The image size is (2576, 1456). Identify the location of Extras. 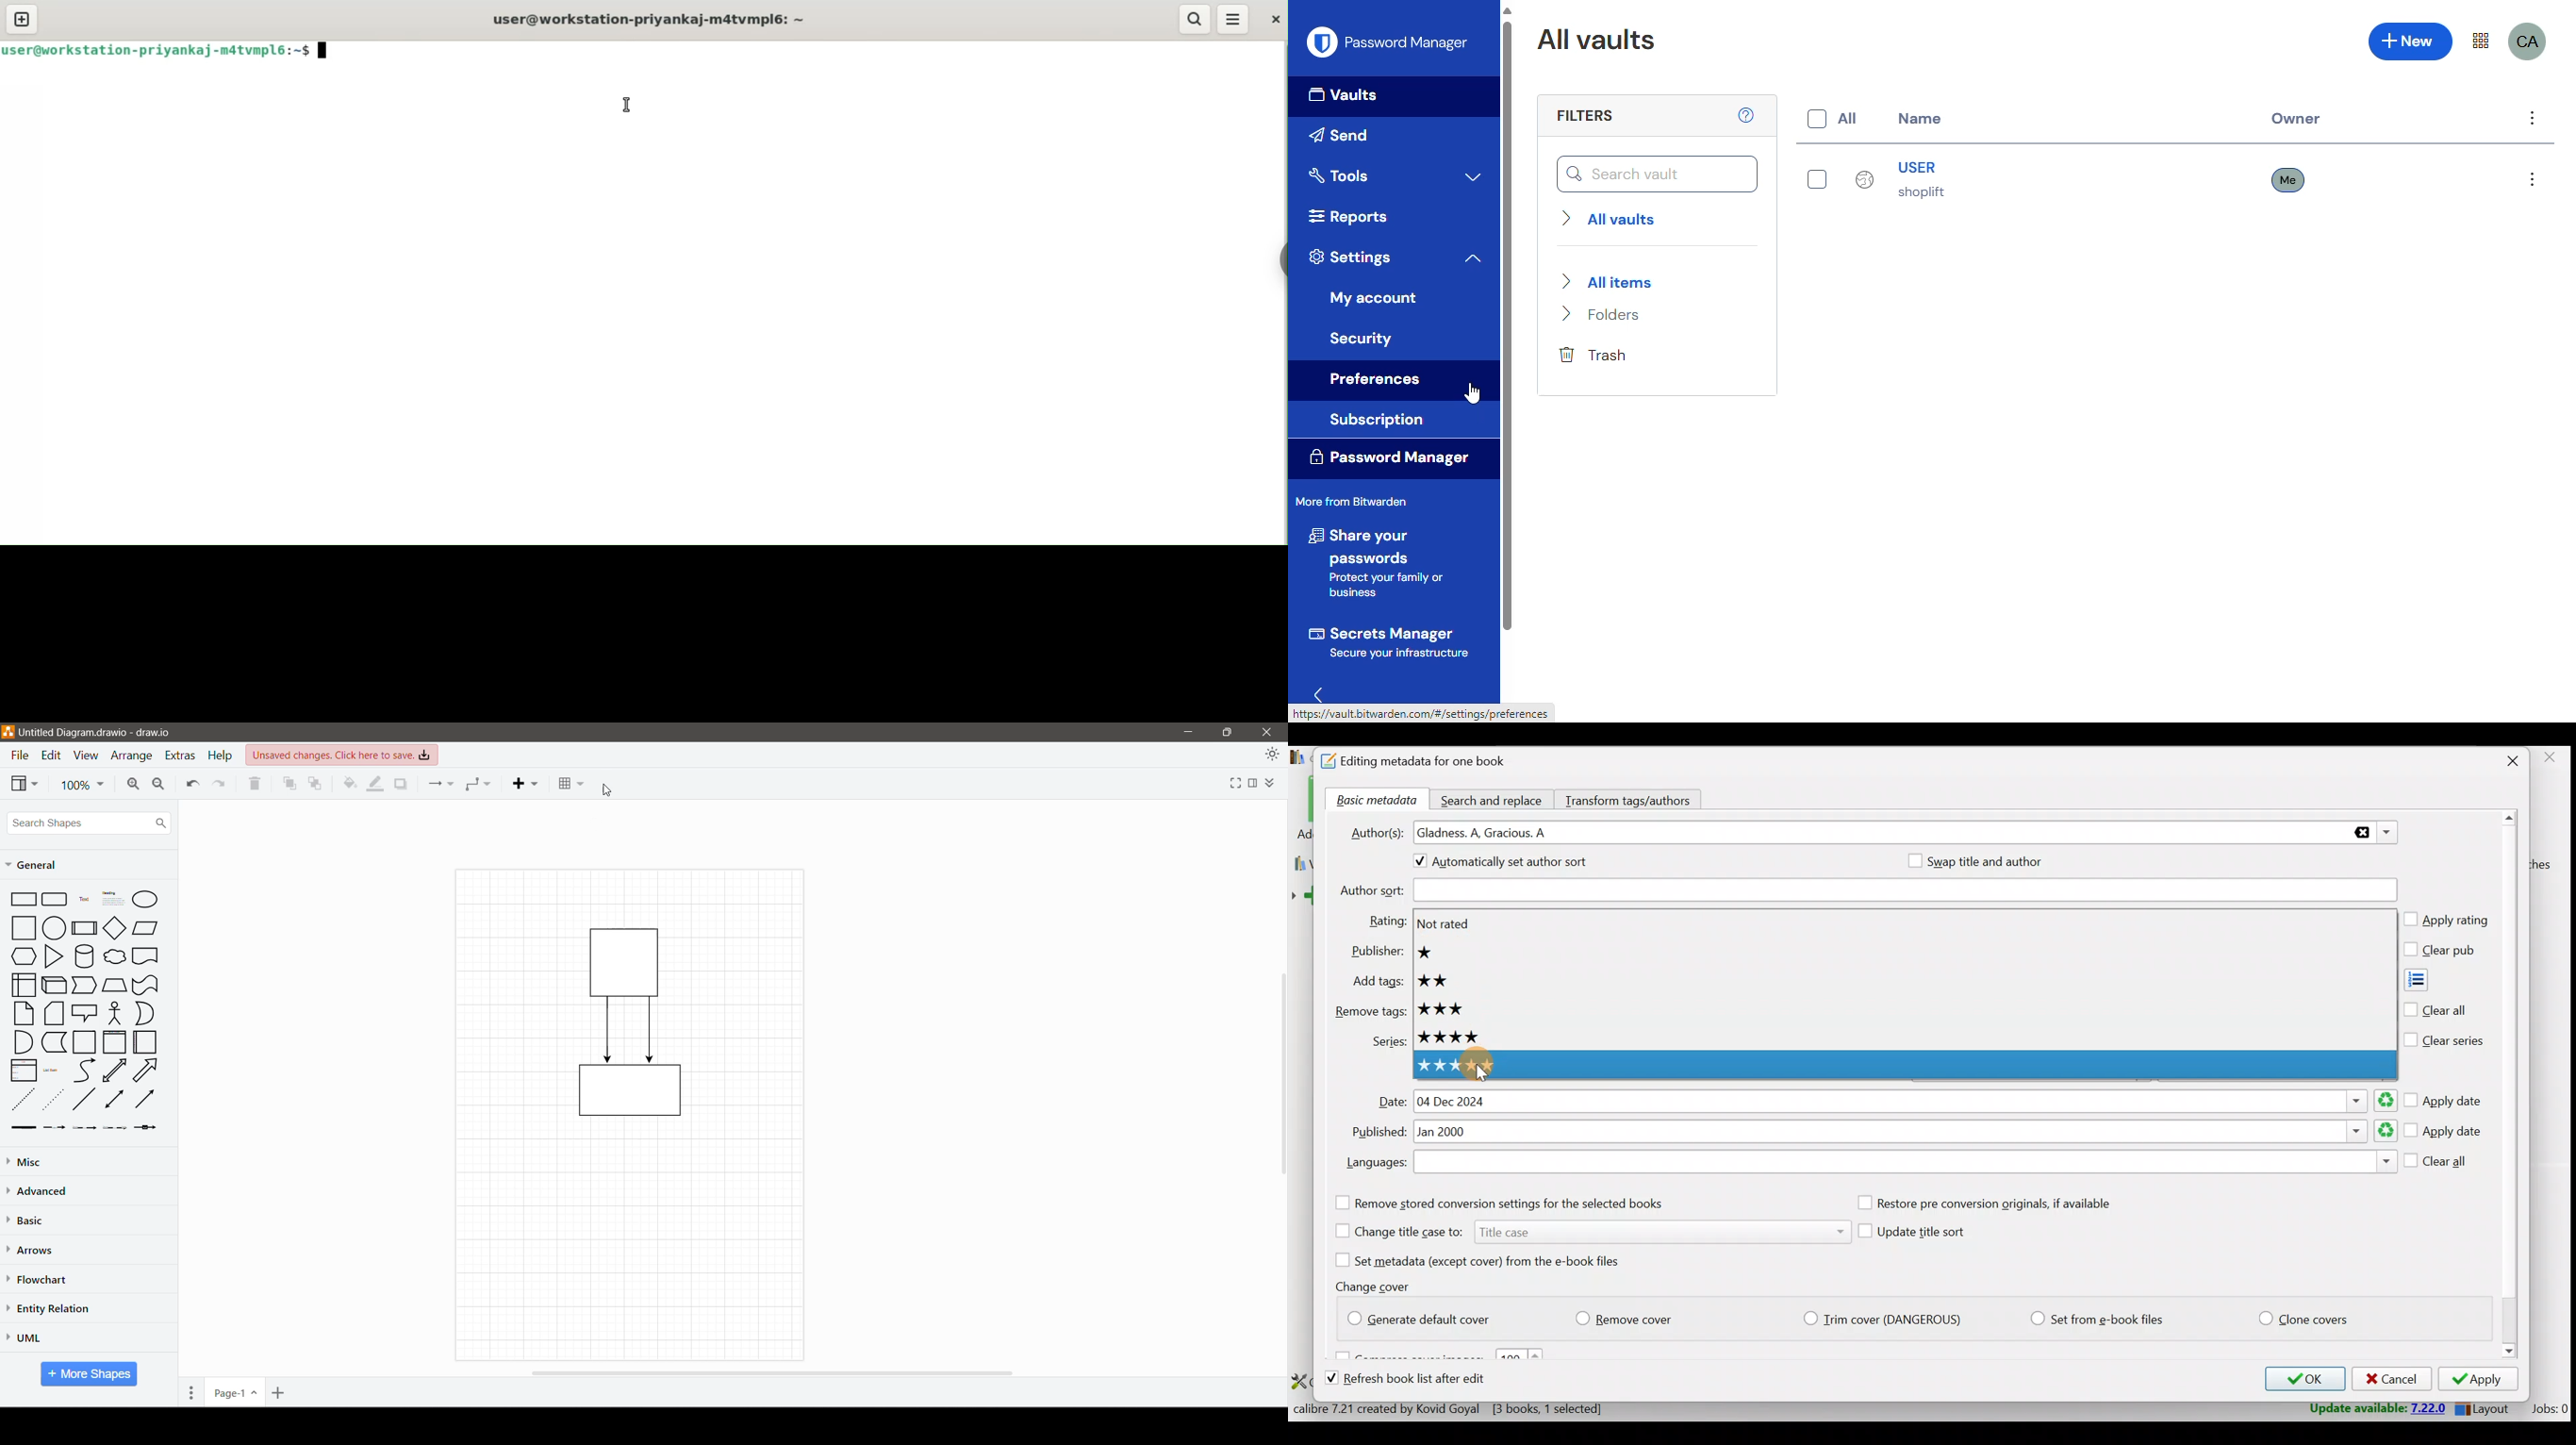
(182, 756).